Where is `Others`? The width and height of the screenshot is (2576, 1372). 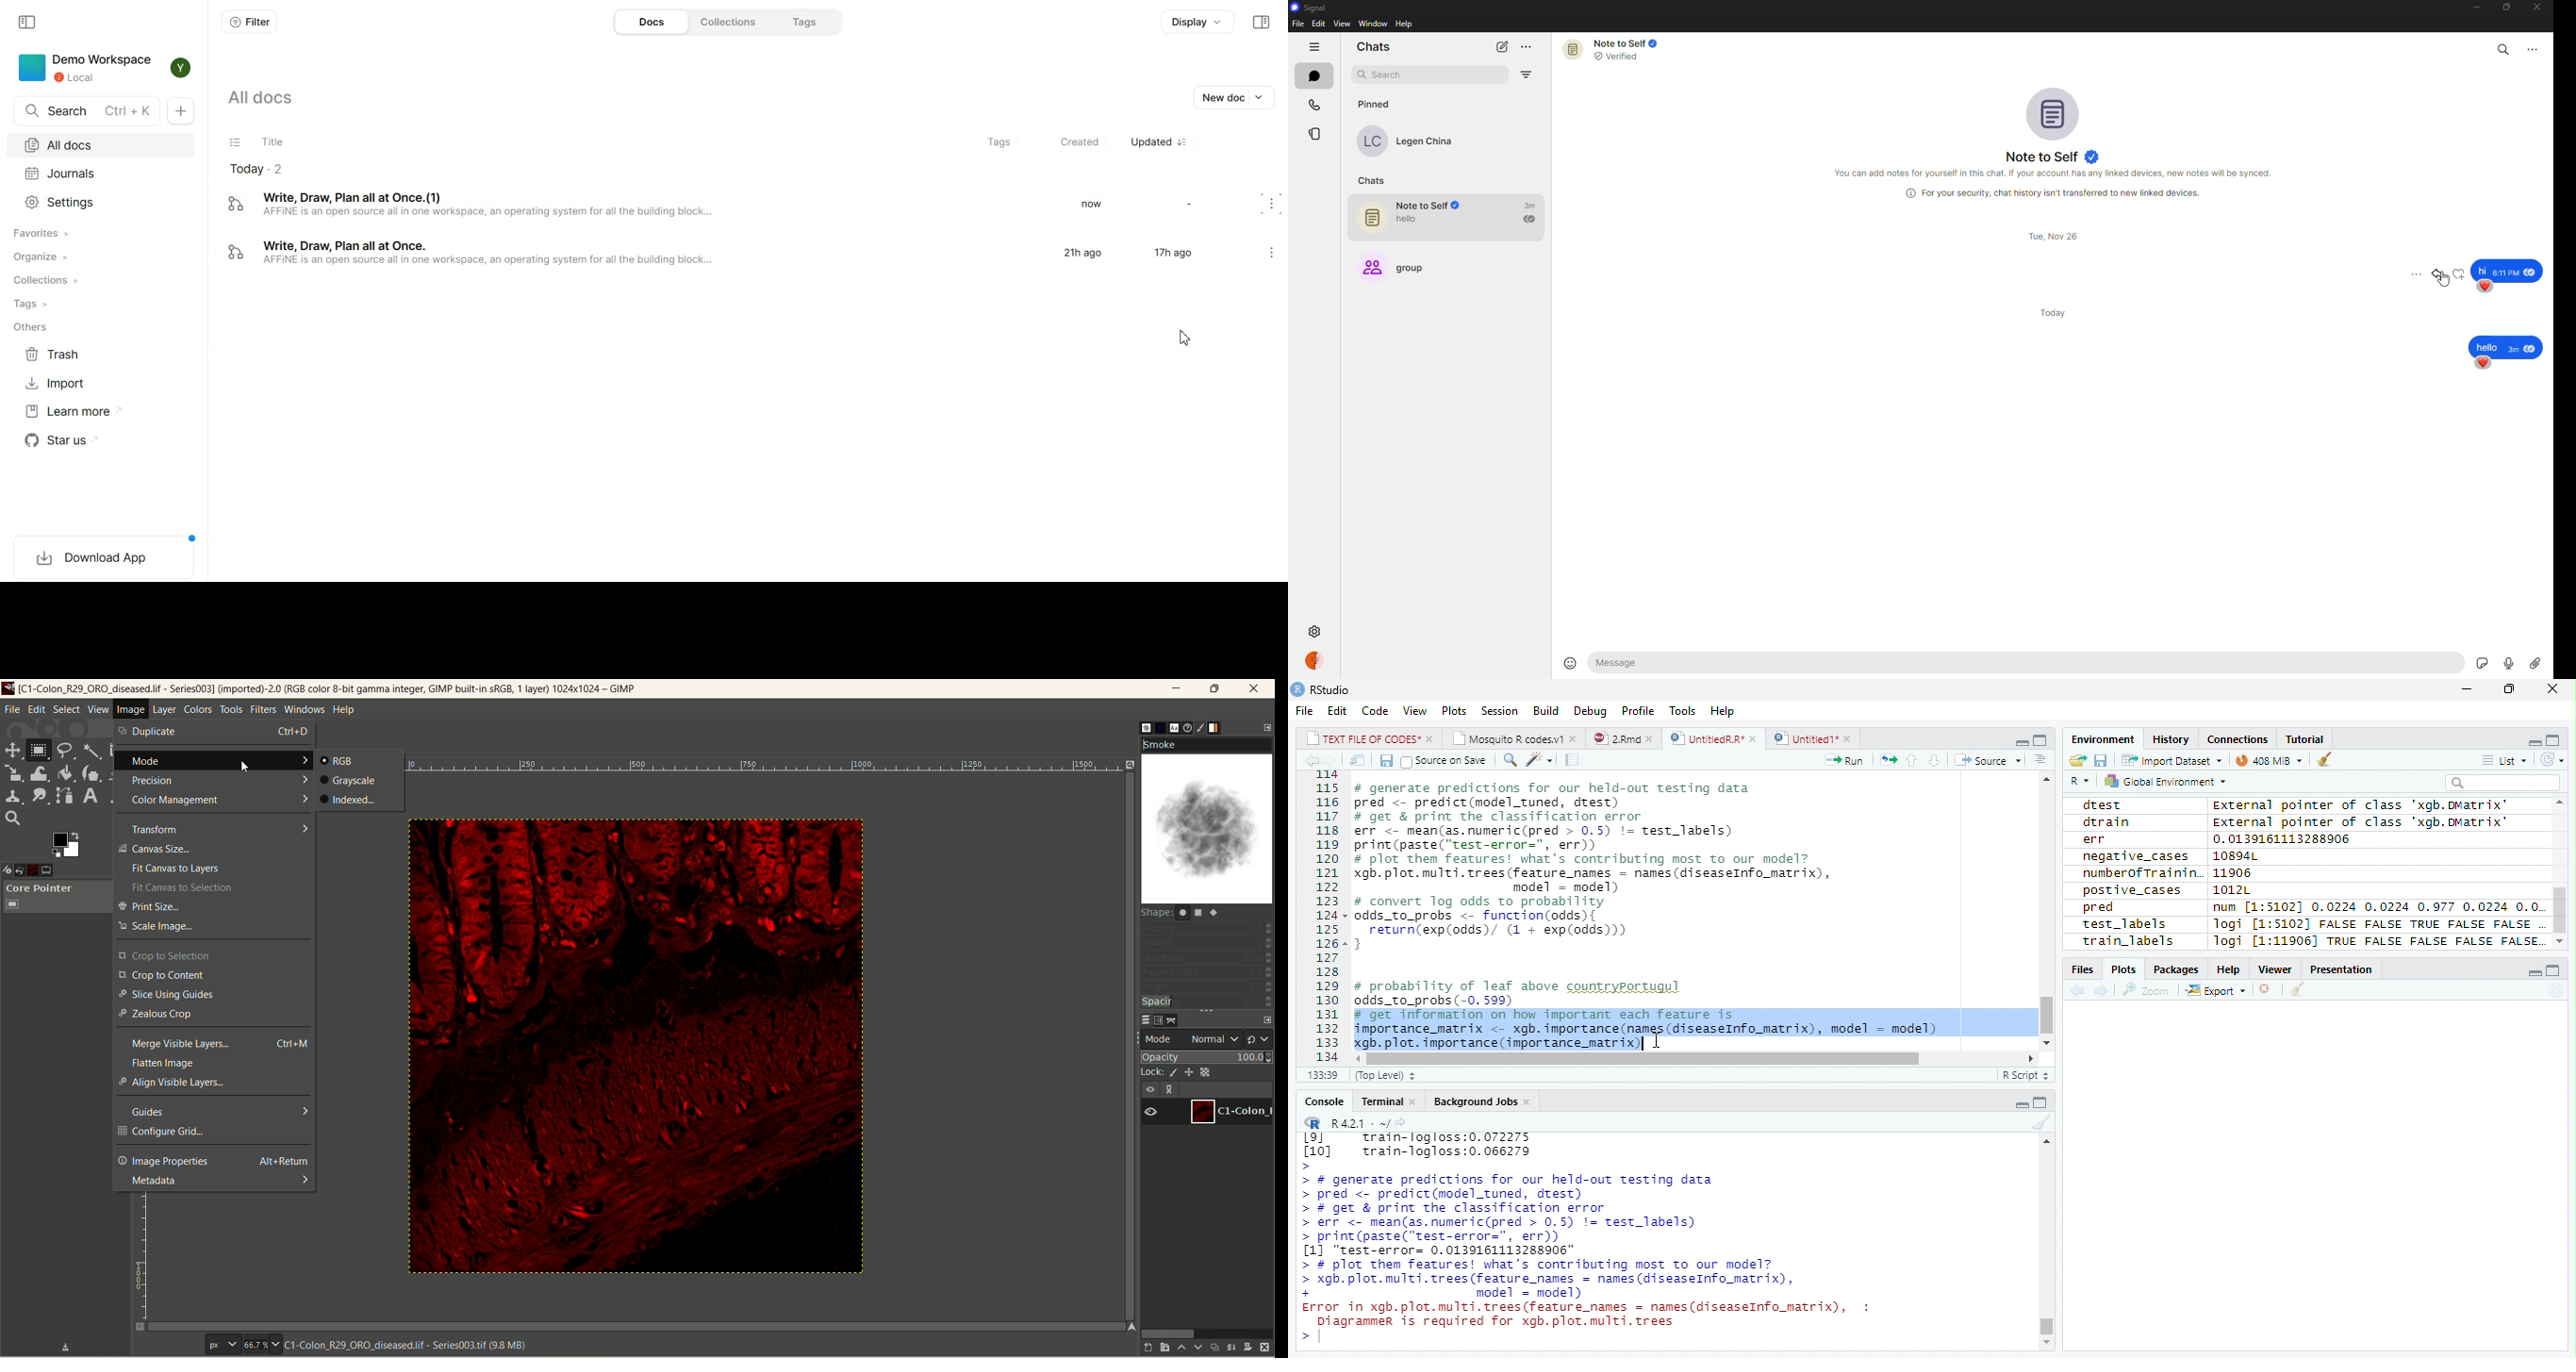 Others is located at coordinates (102, 327).